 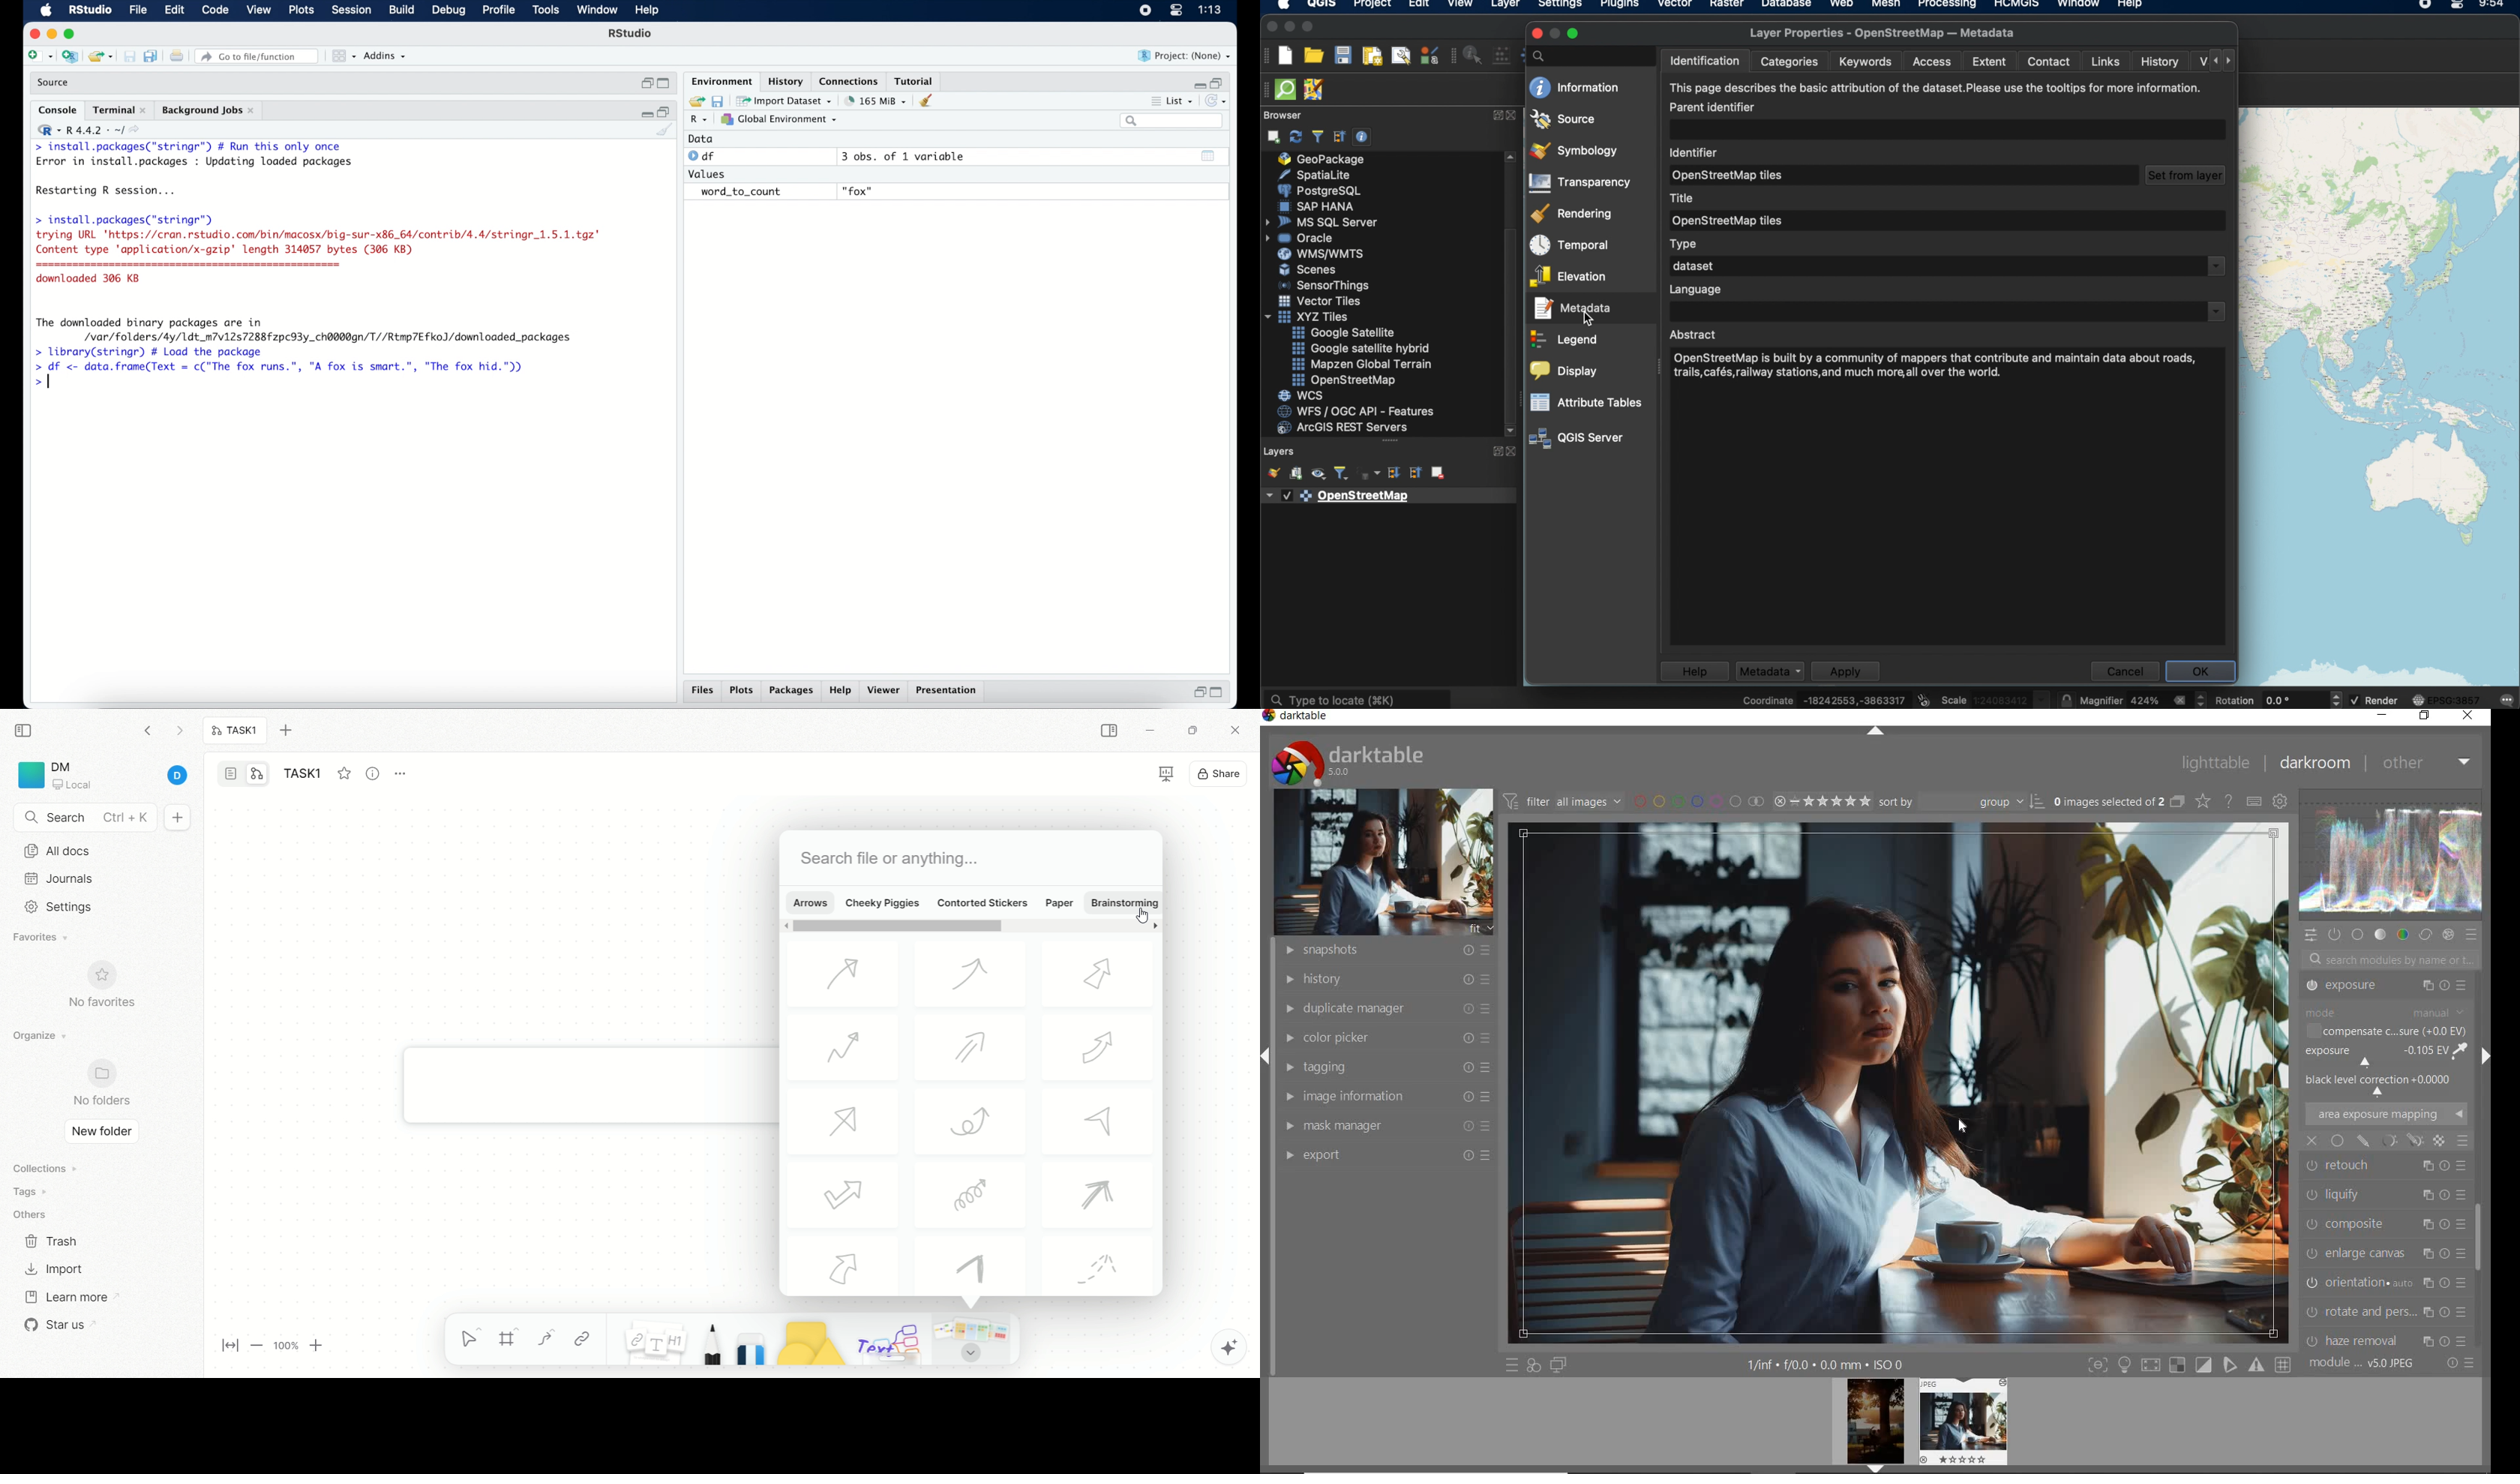 What do you see at coordinates (2425, 933) in the screenshot?
I see `CORRECT` at bounding box center [2425, 933].